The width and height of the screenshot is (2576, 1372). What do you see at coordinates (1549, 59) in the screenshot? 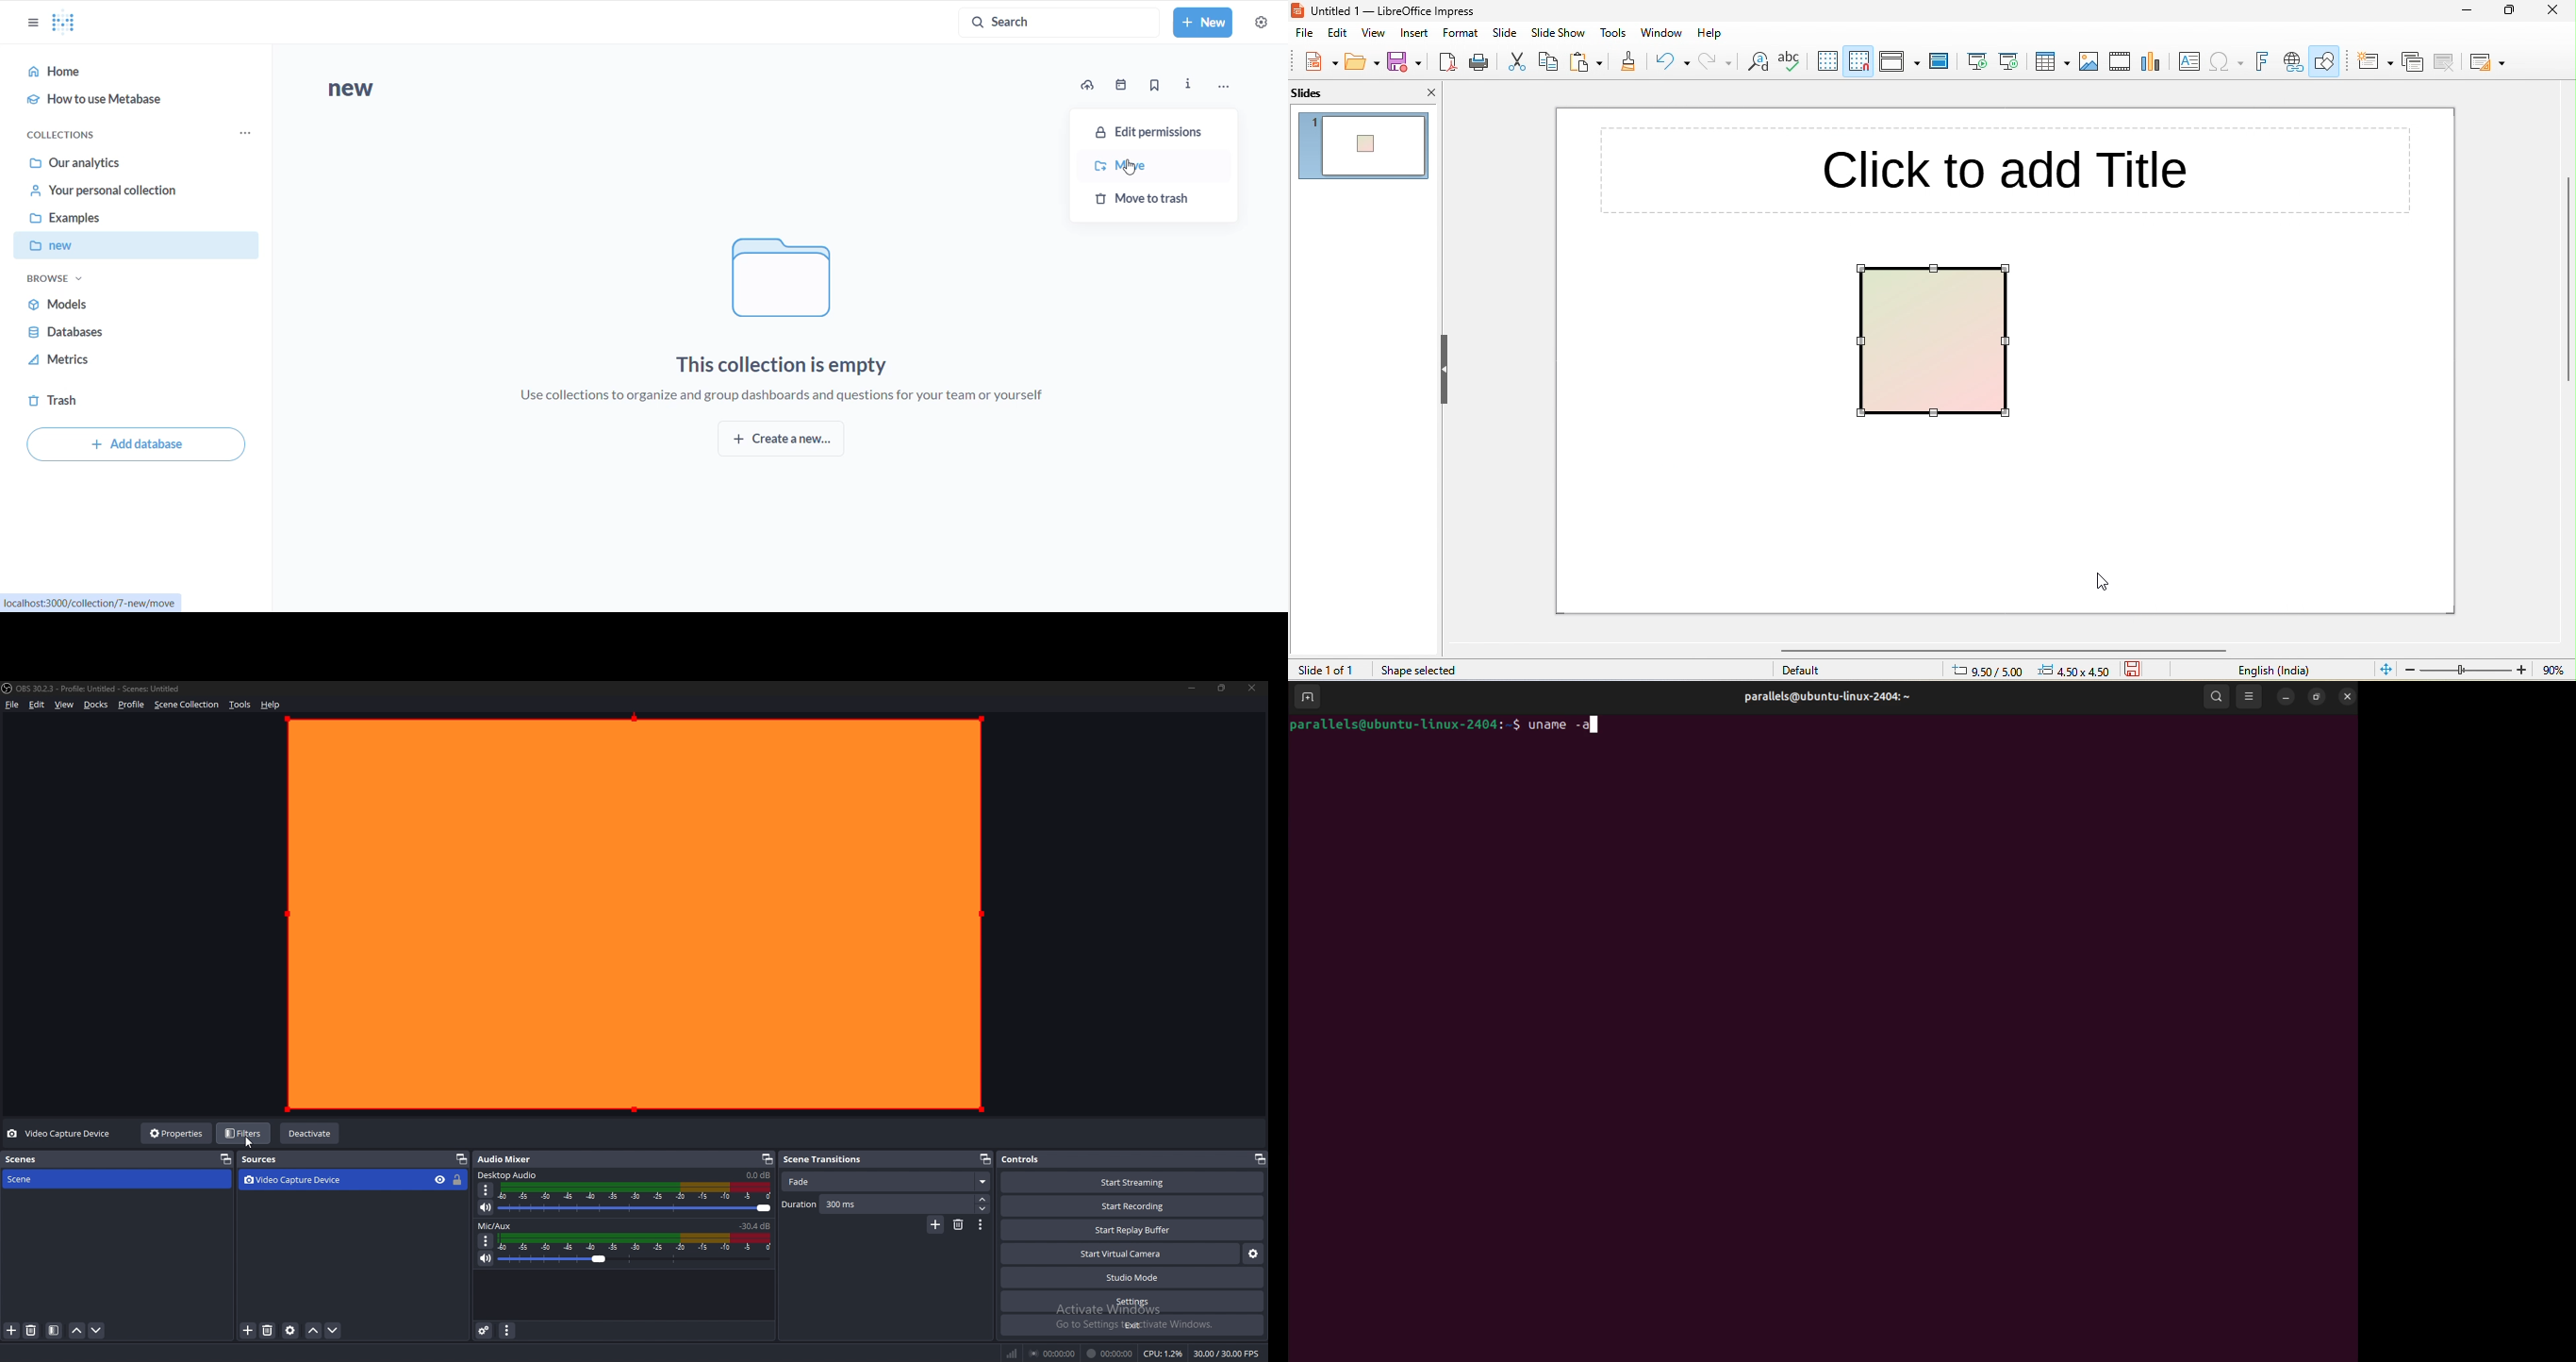
I see `copy` at bounding box center [1549, 59].